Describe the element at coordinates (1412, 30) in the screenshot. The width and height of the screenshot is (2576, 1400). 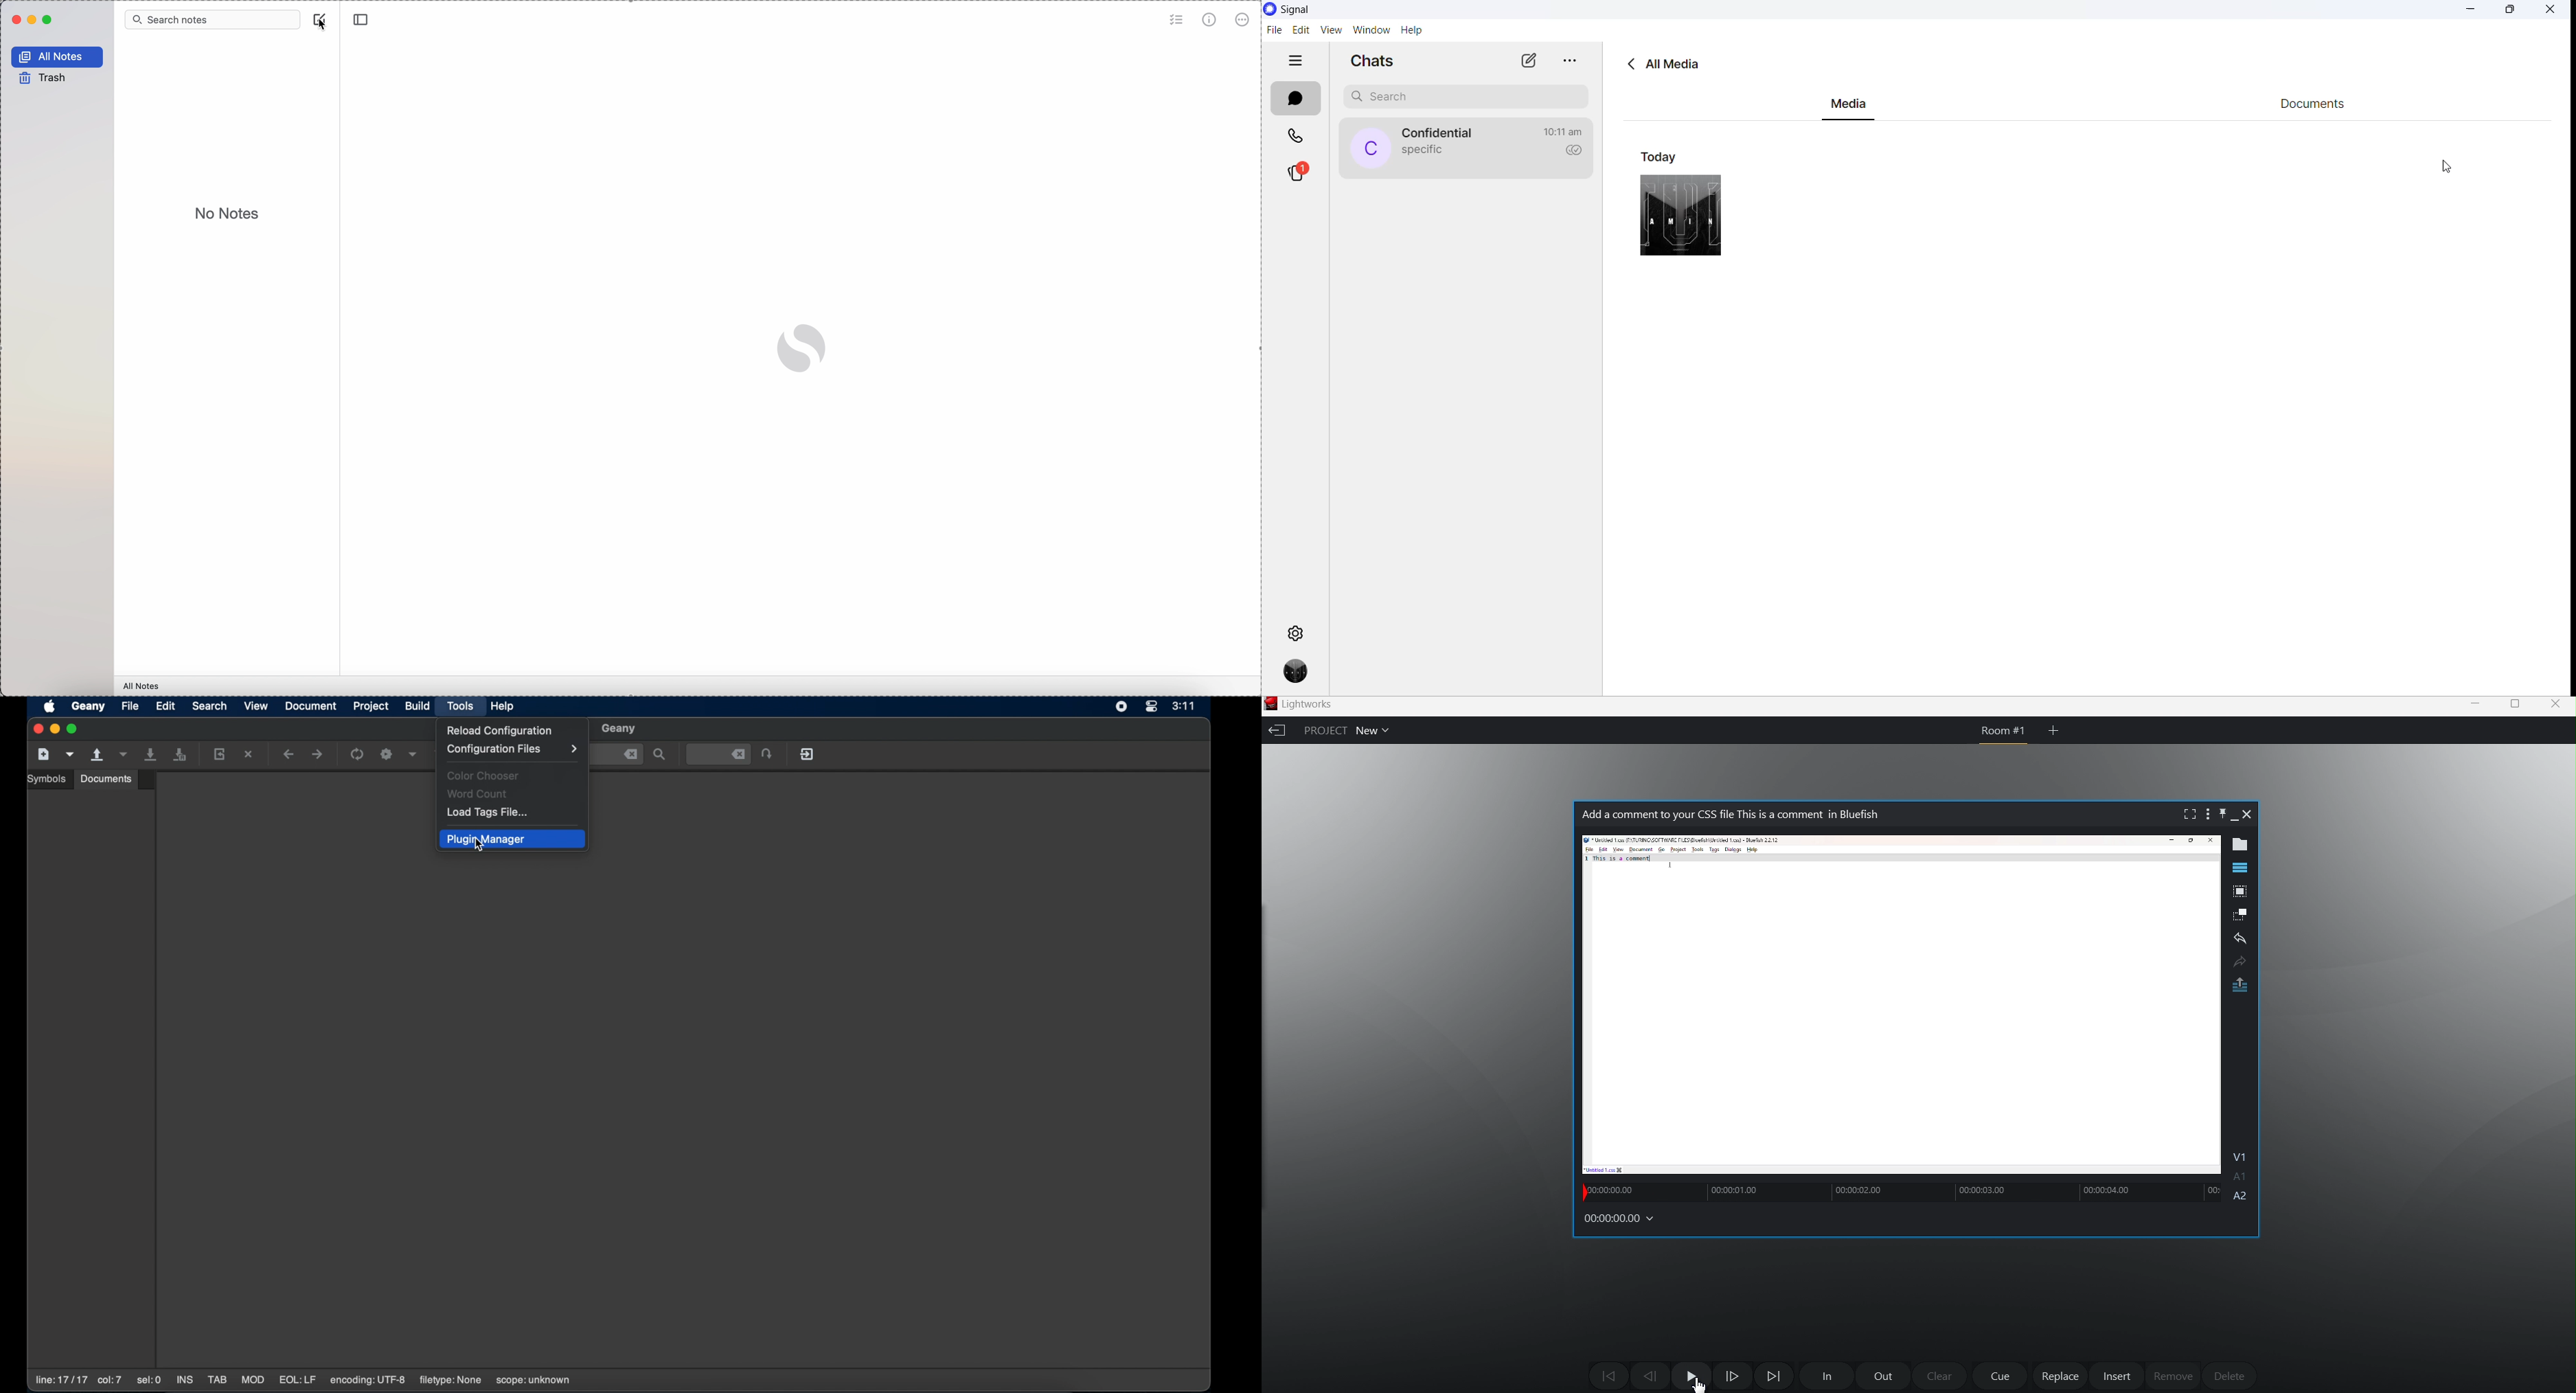
I see `help` at that location.